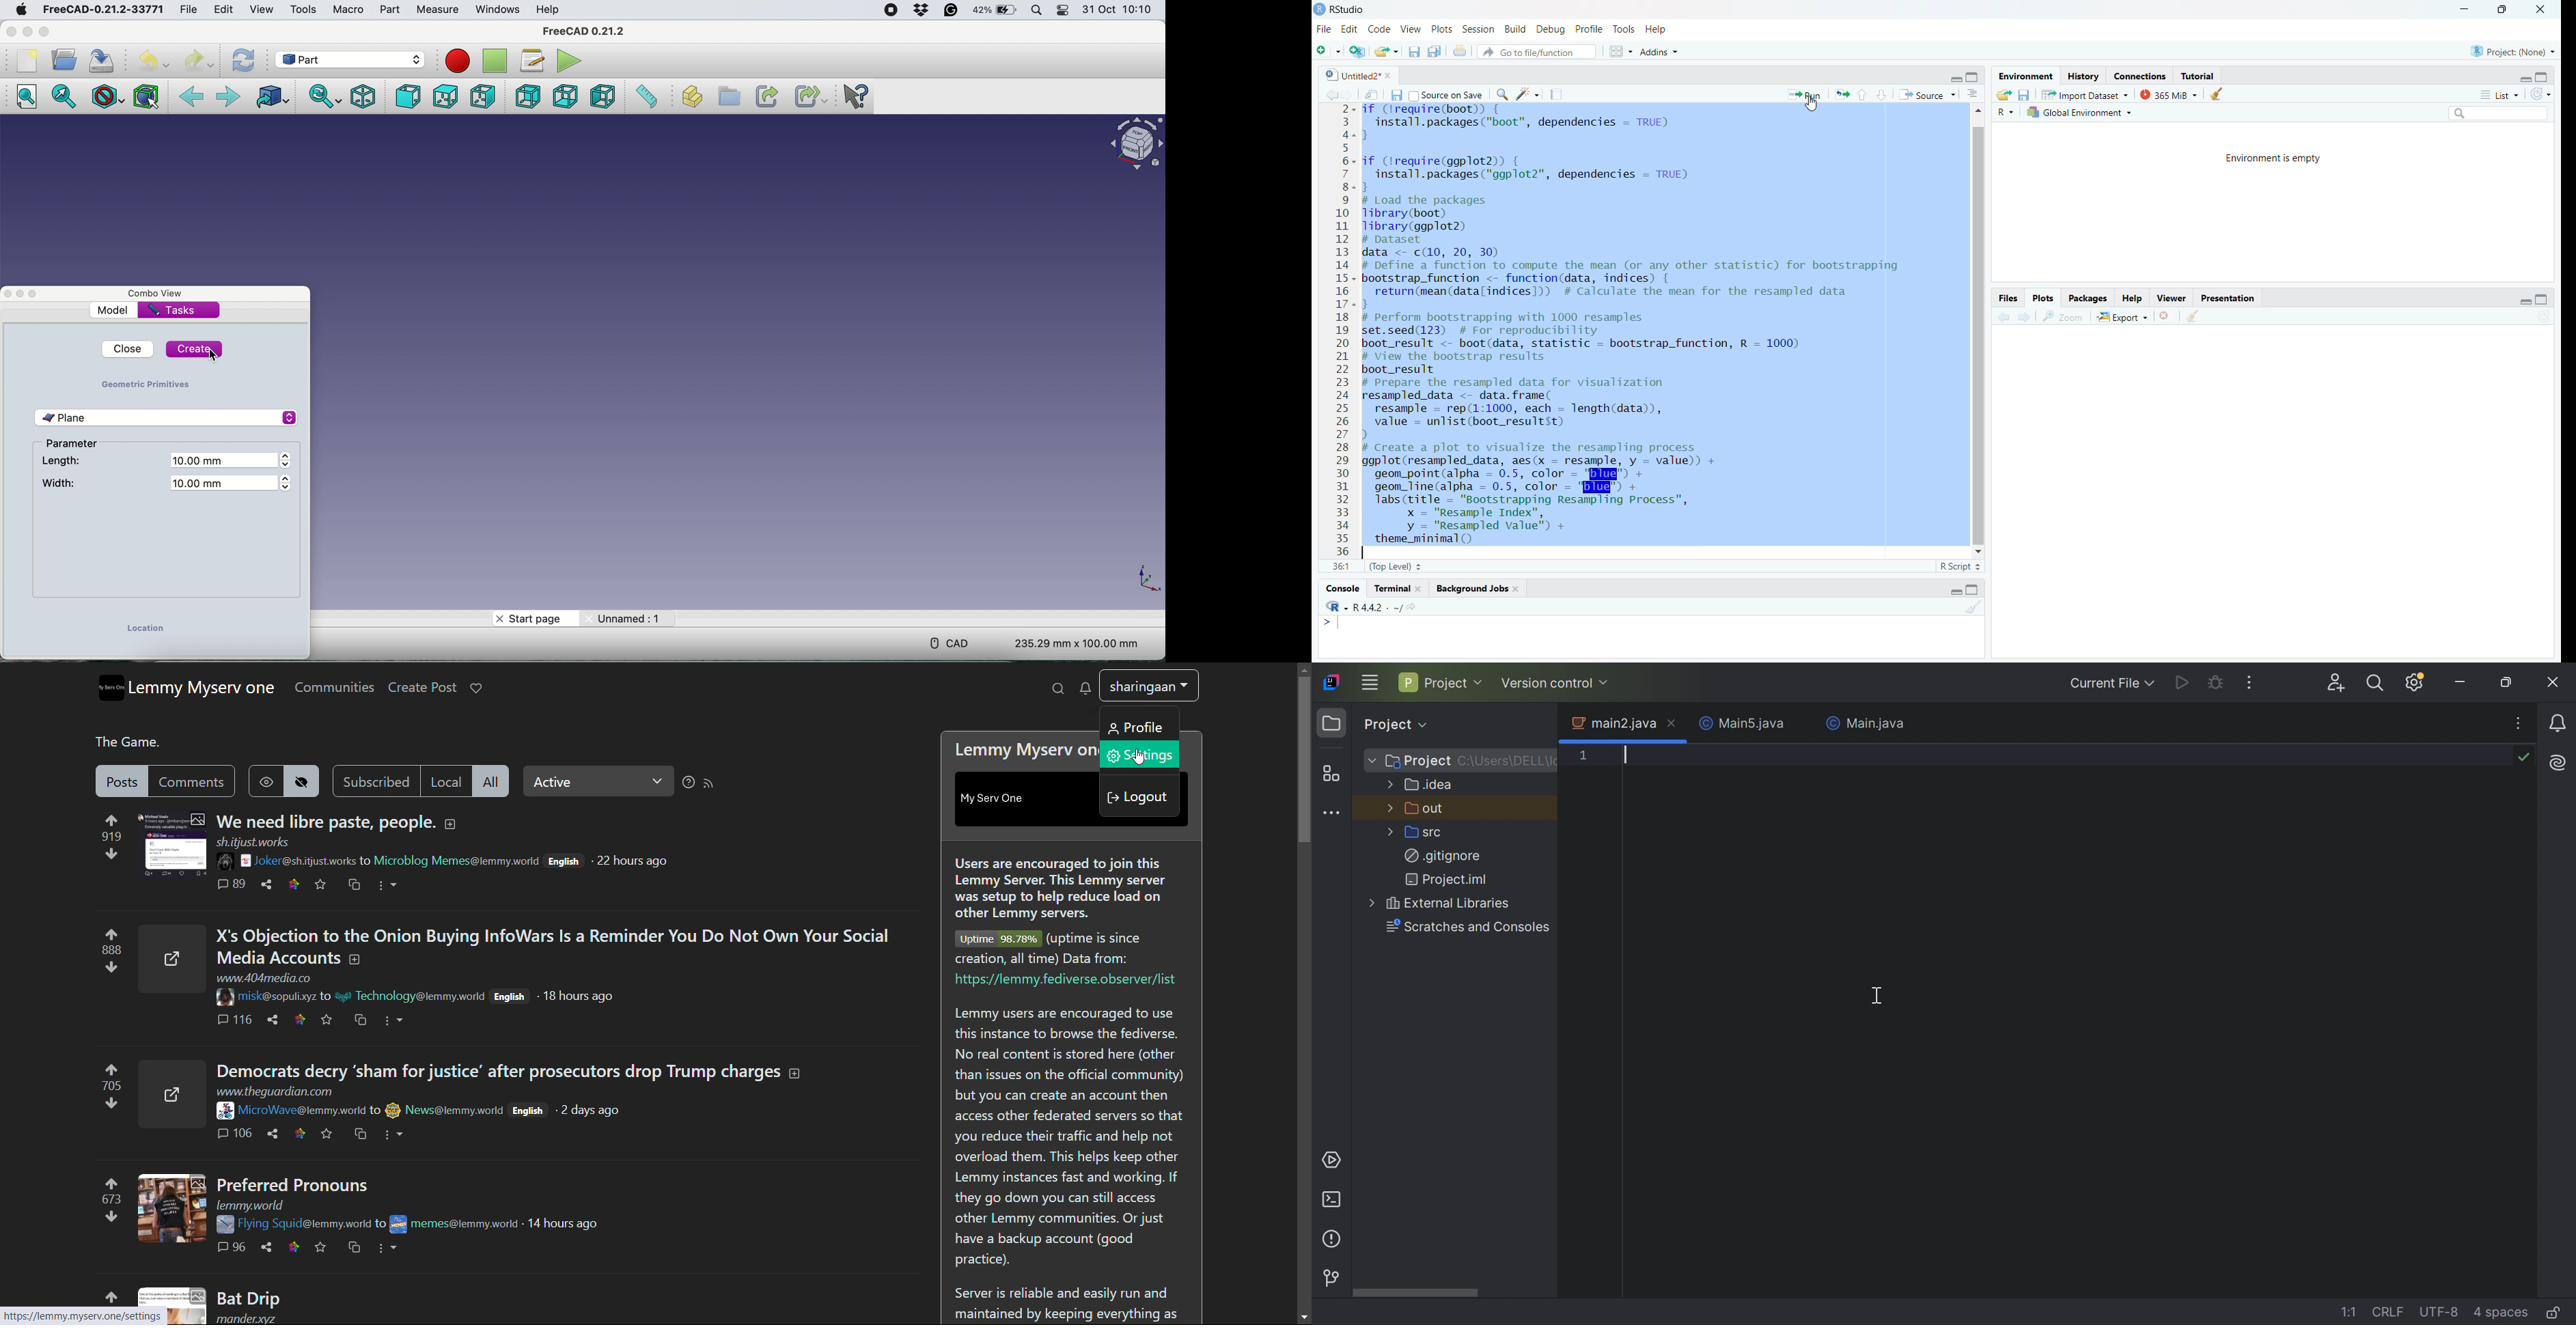  I want to click on print the current file, so click(1463, 51).